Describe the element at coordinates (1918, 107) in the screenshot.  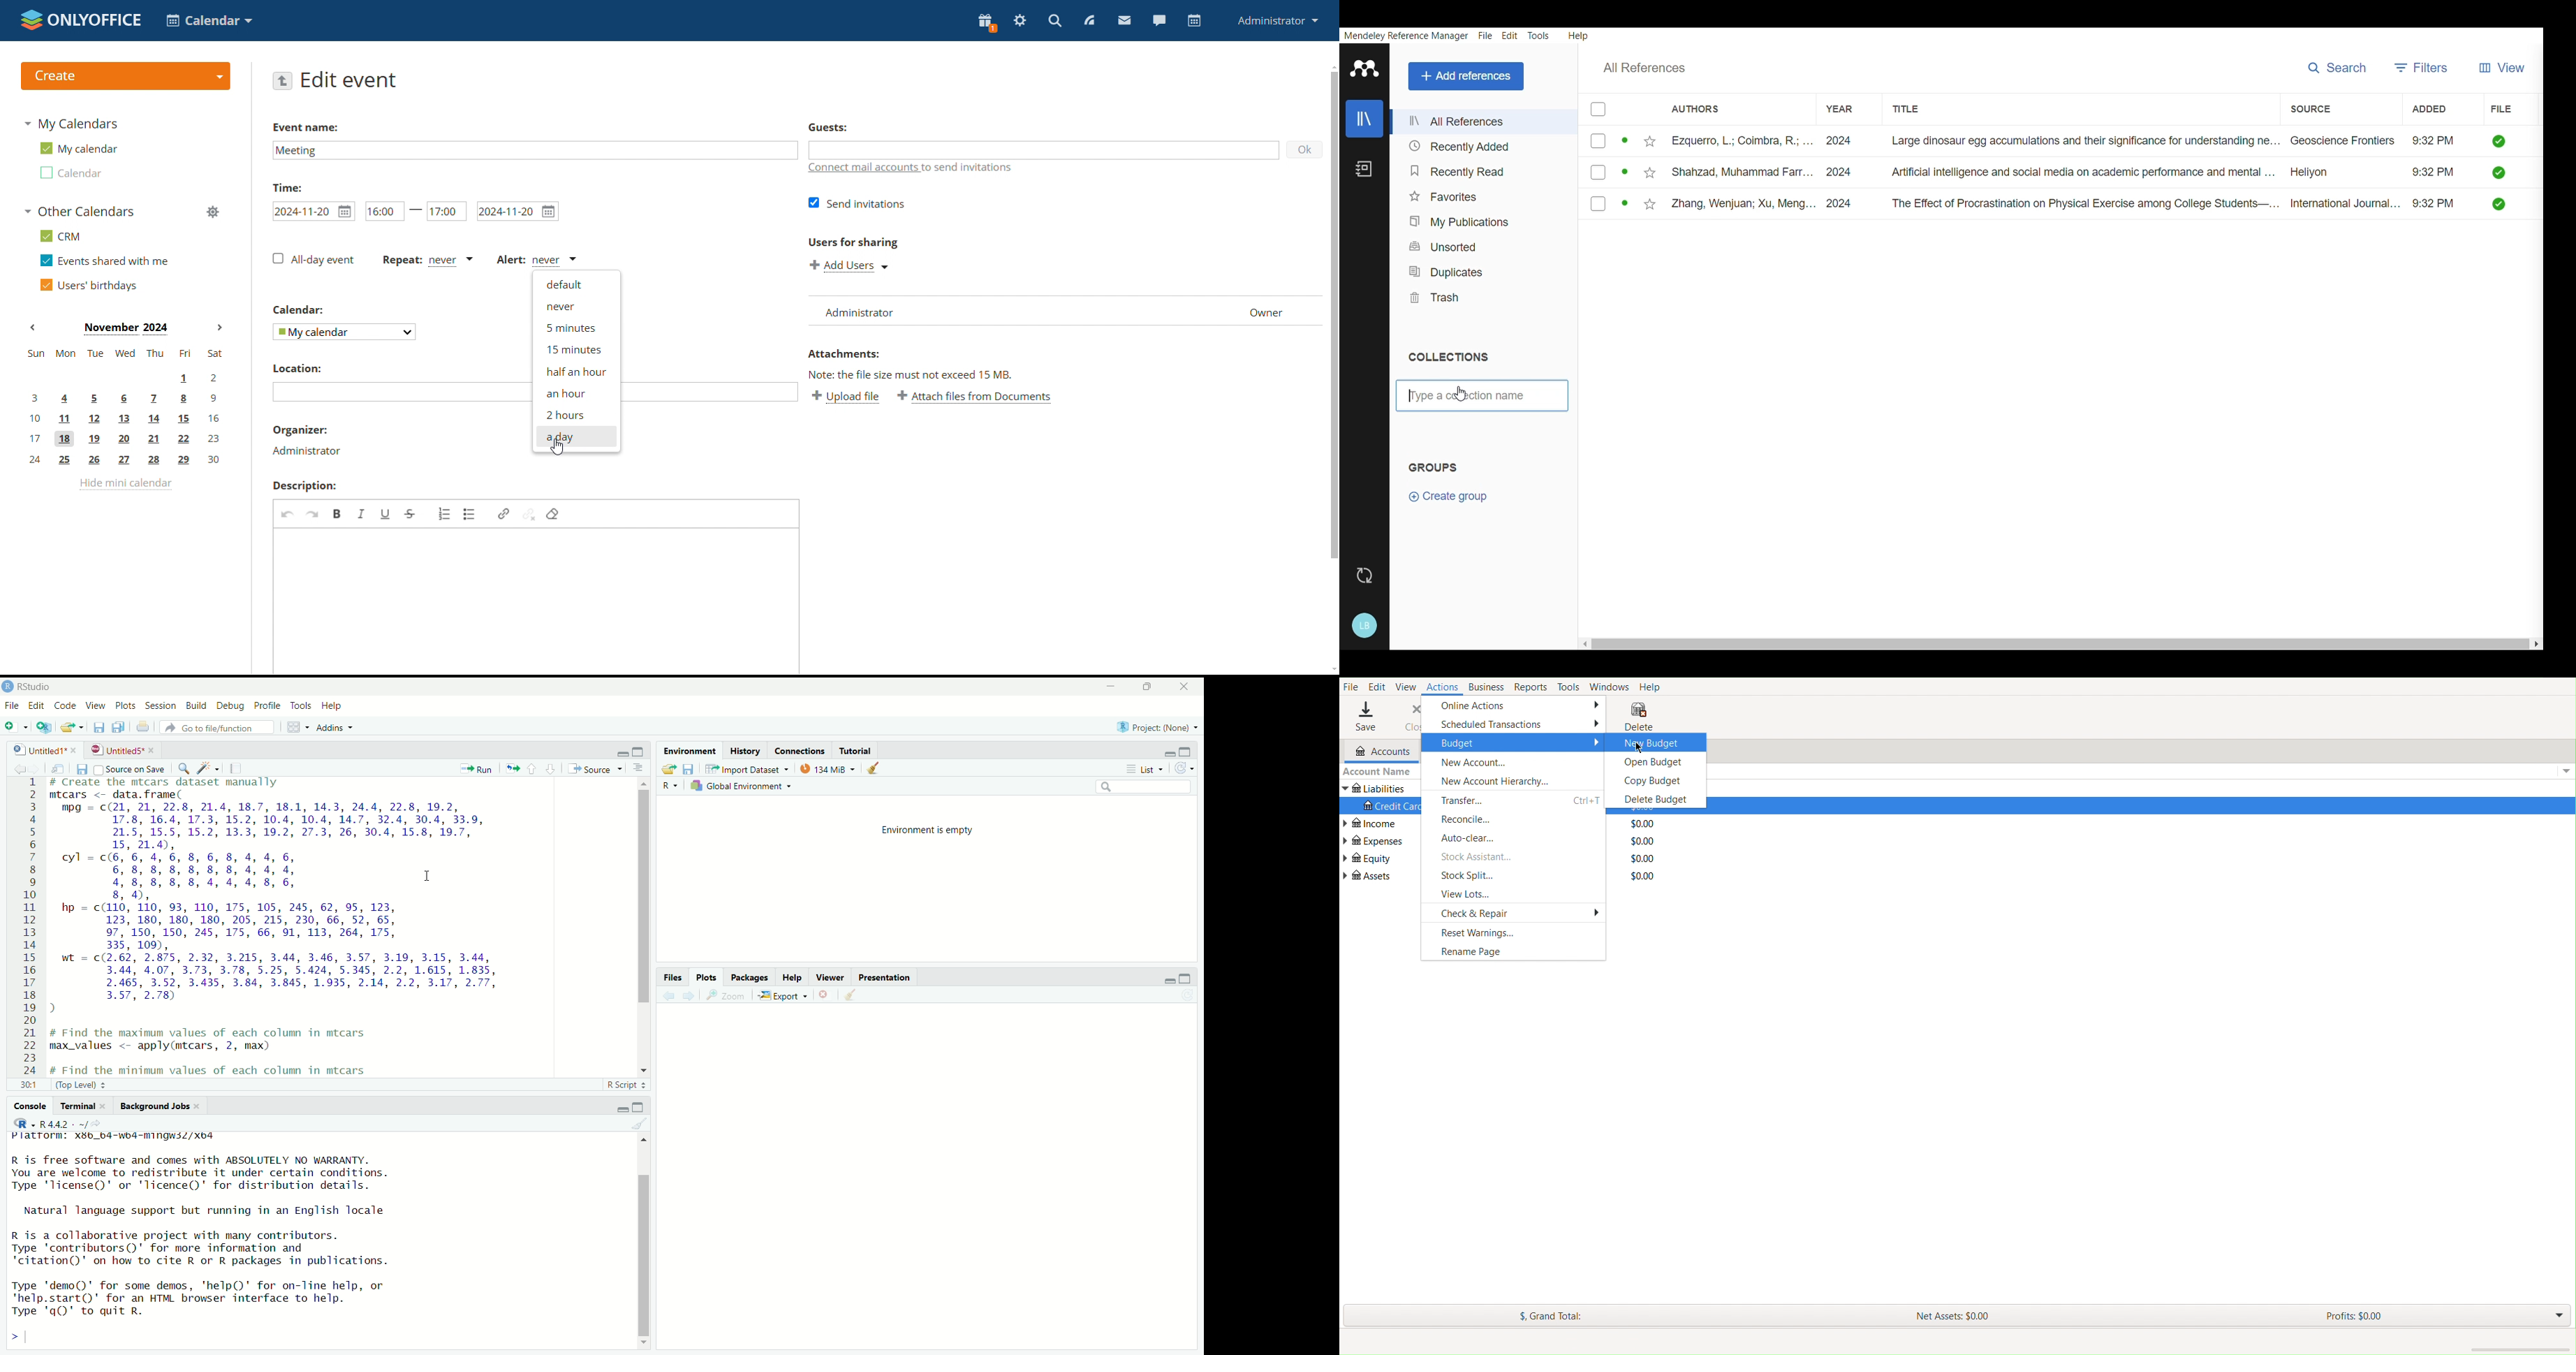
I see `TITLE` at that location.